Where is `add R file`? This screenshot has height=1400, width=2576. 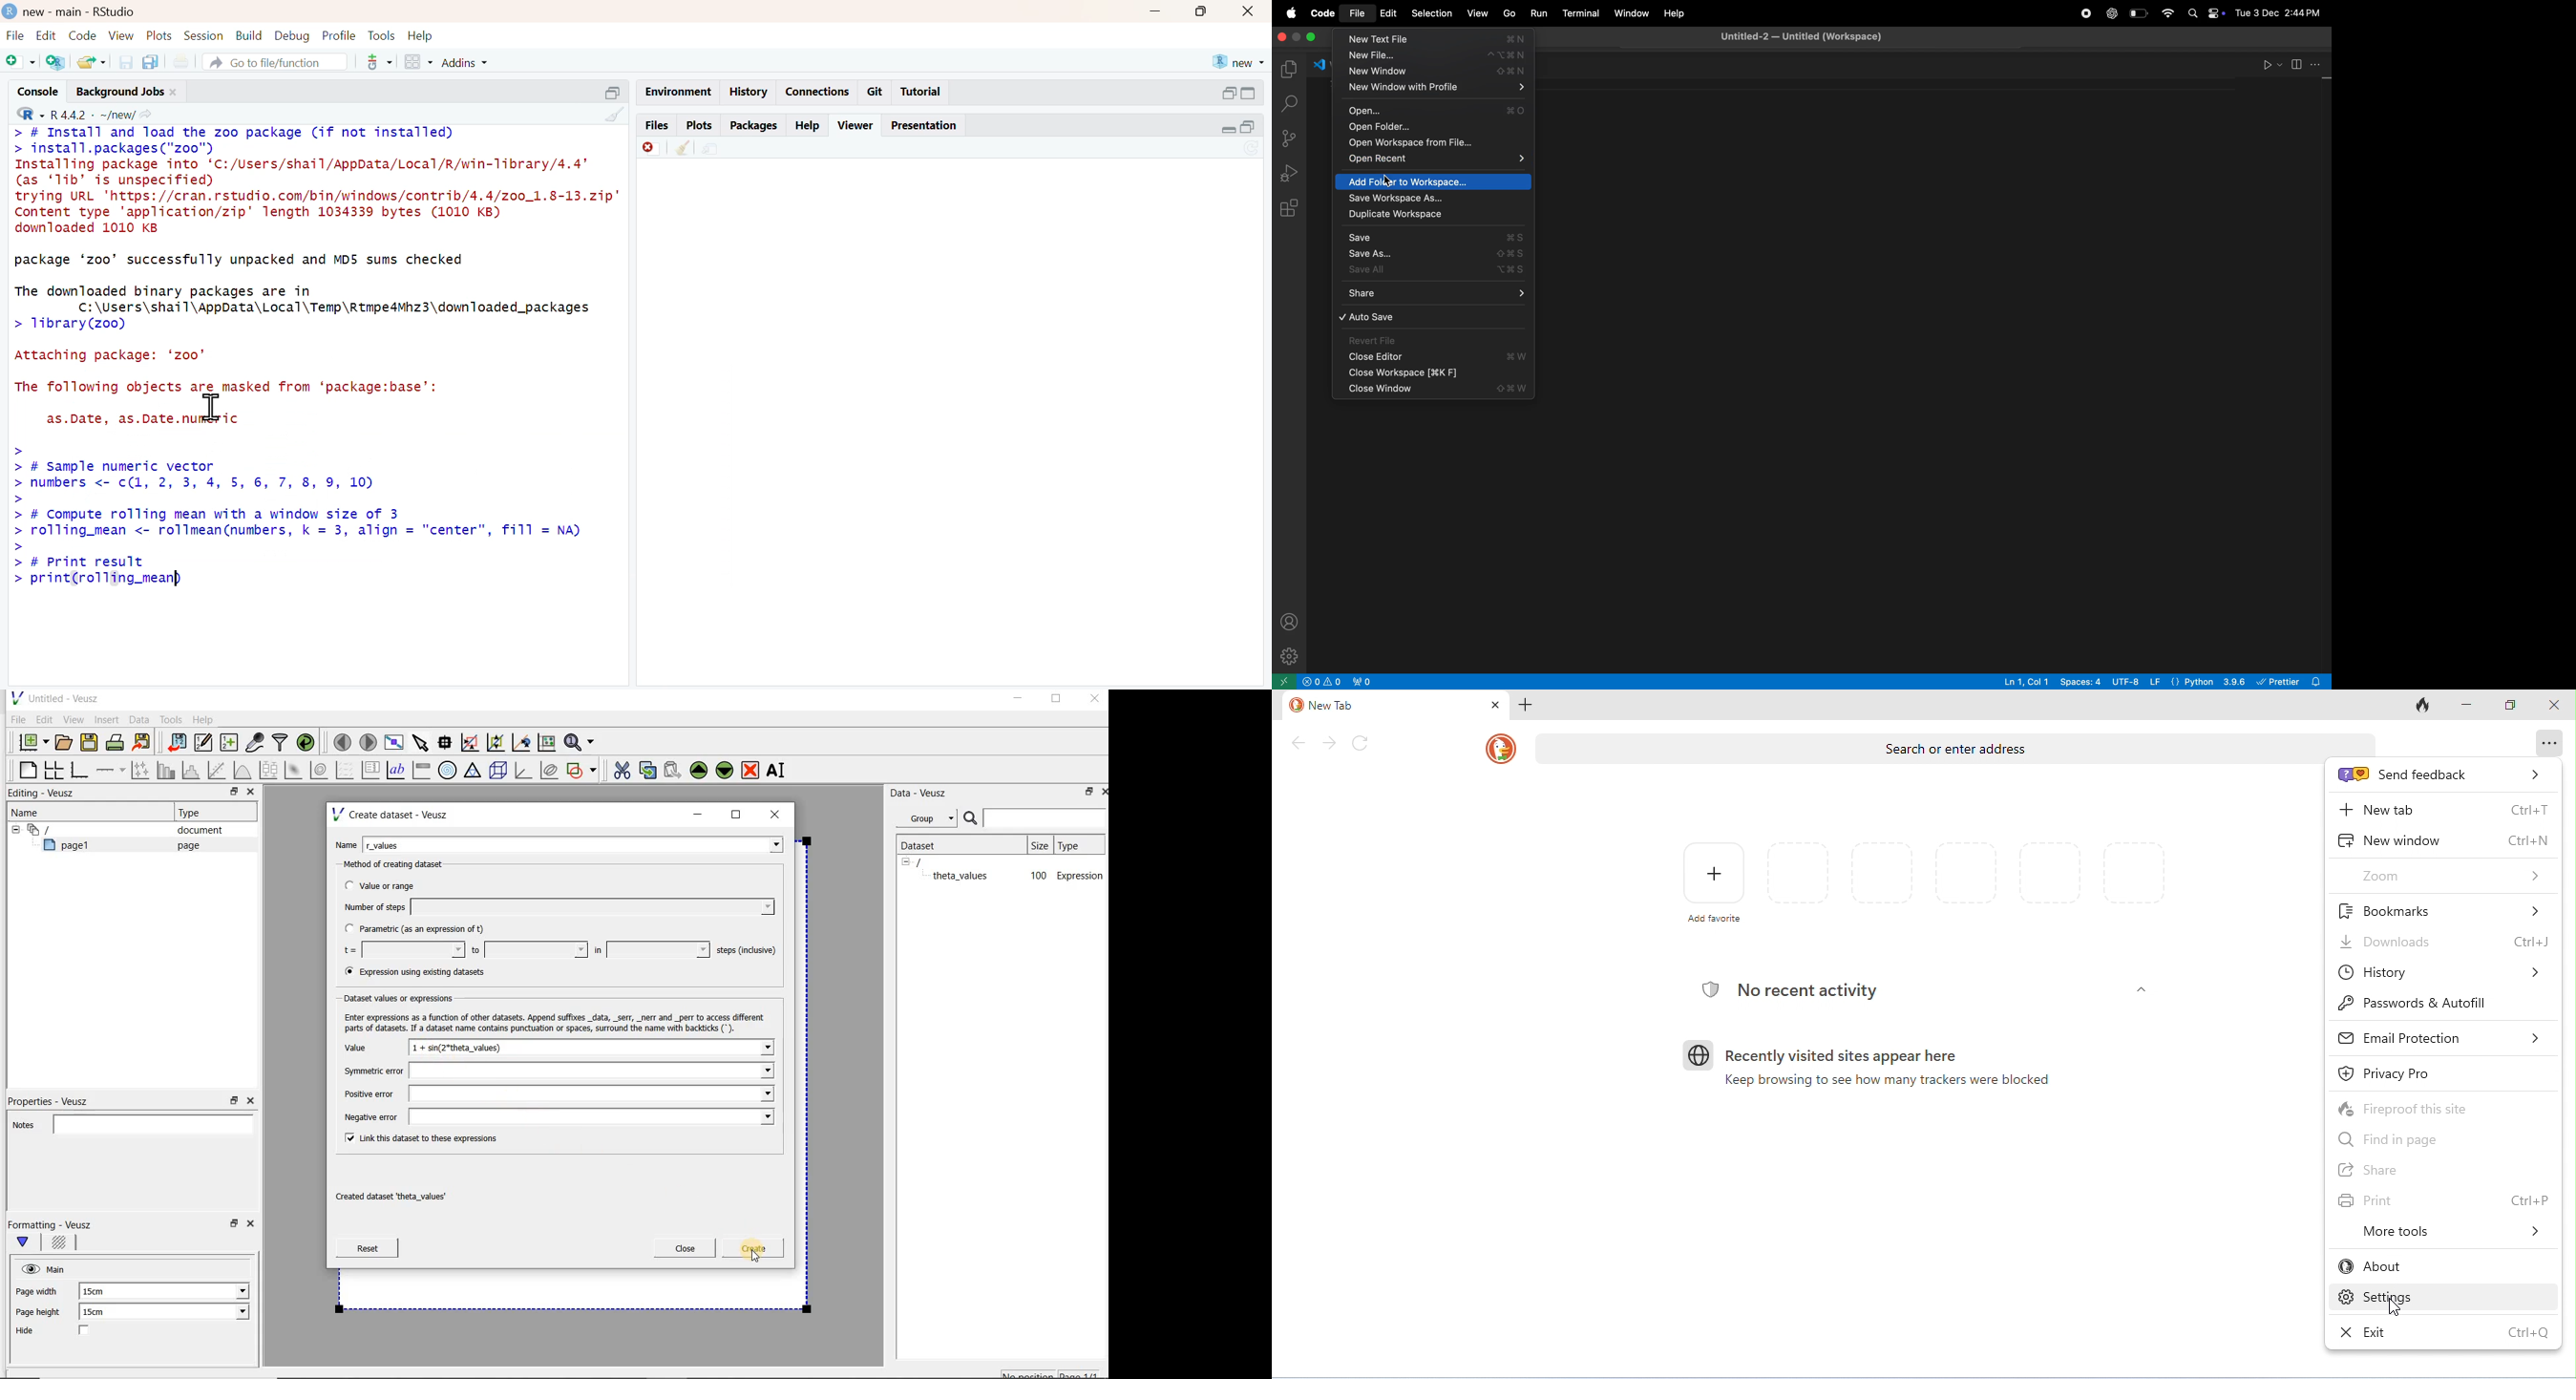
add R file is located at coordinates (57, 61).